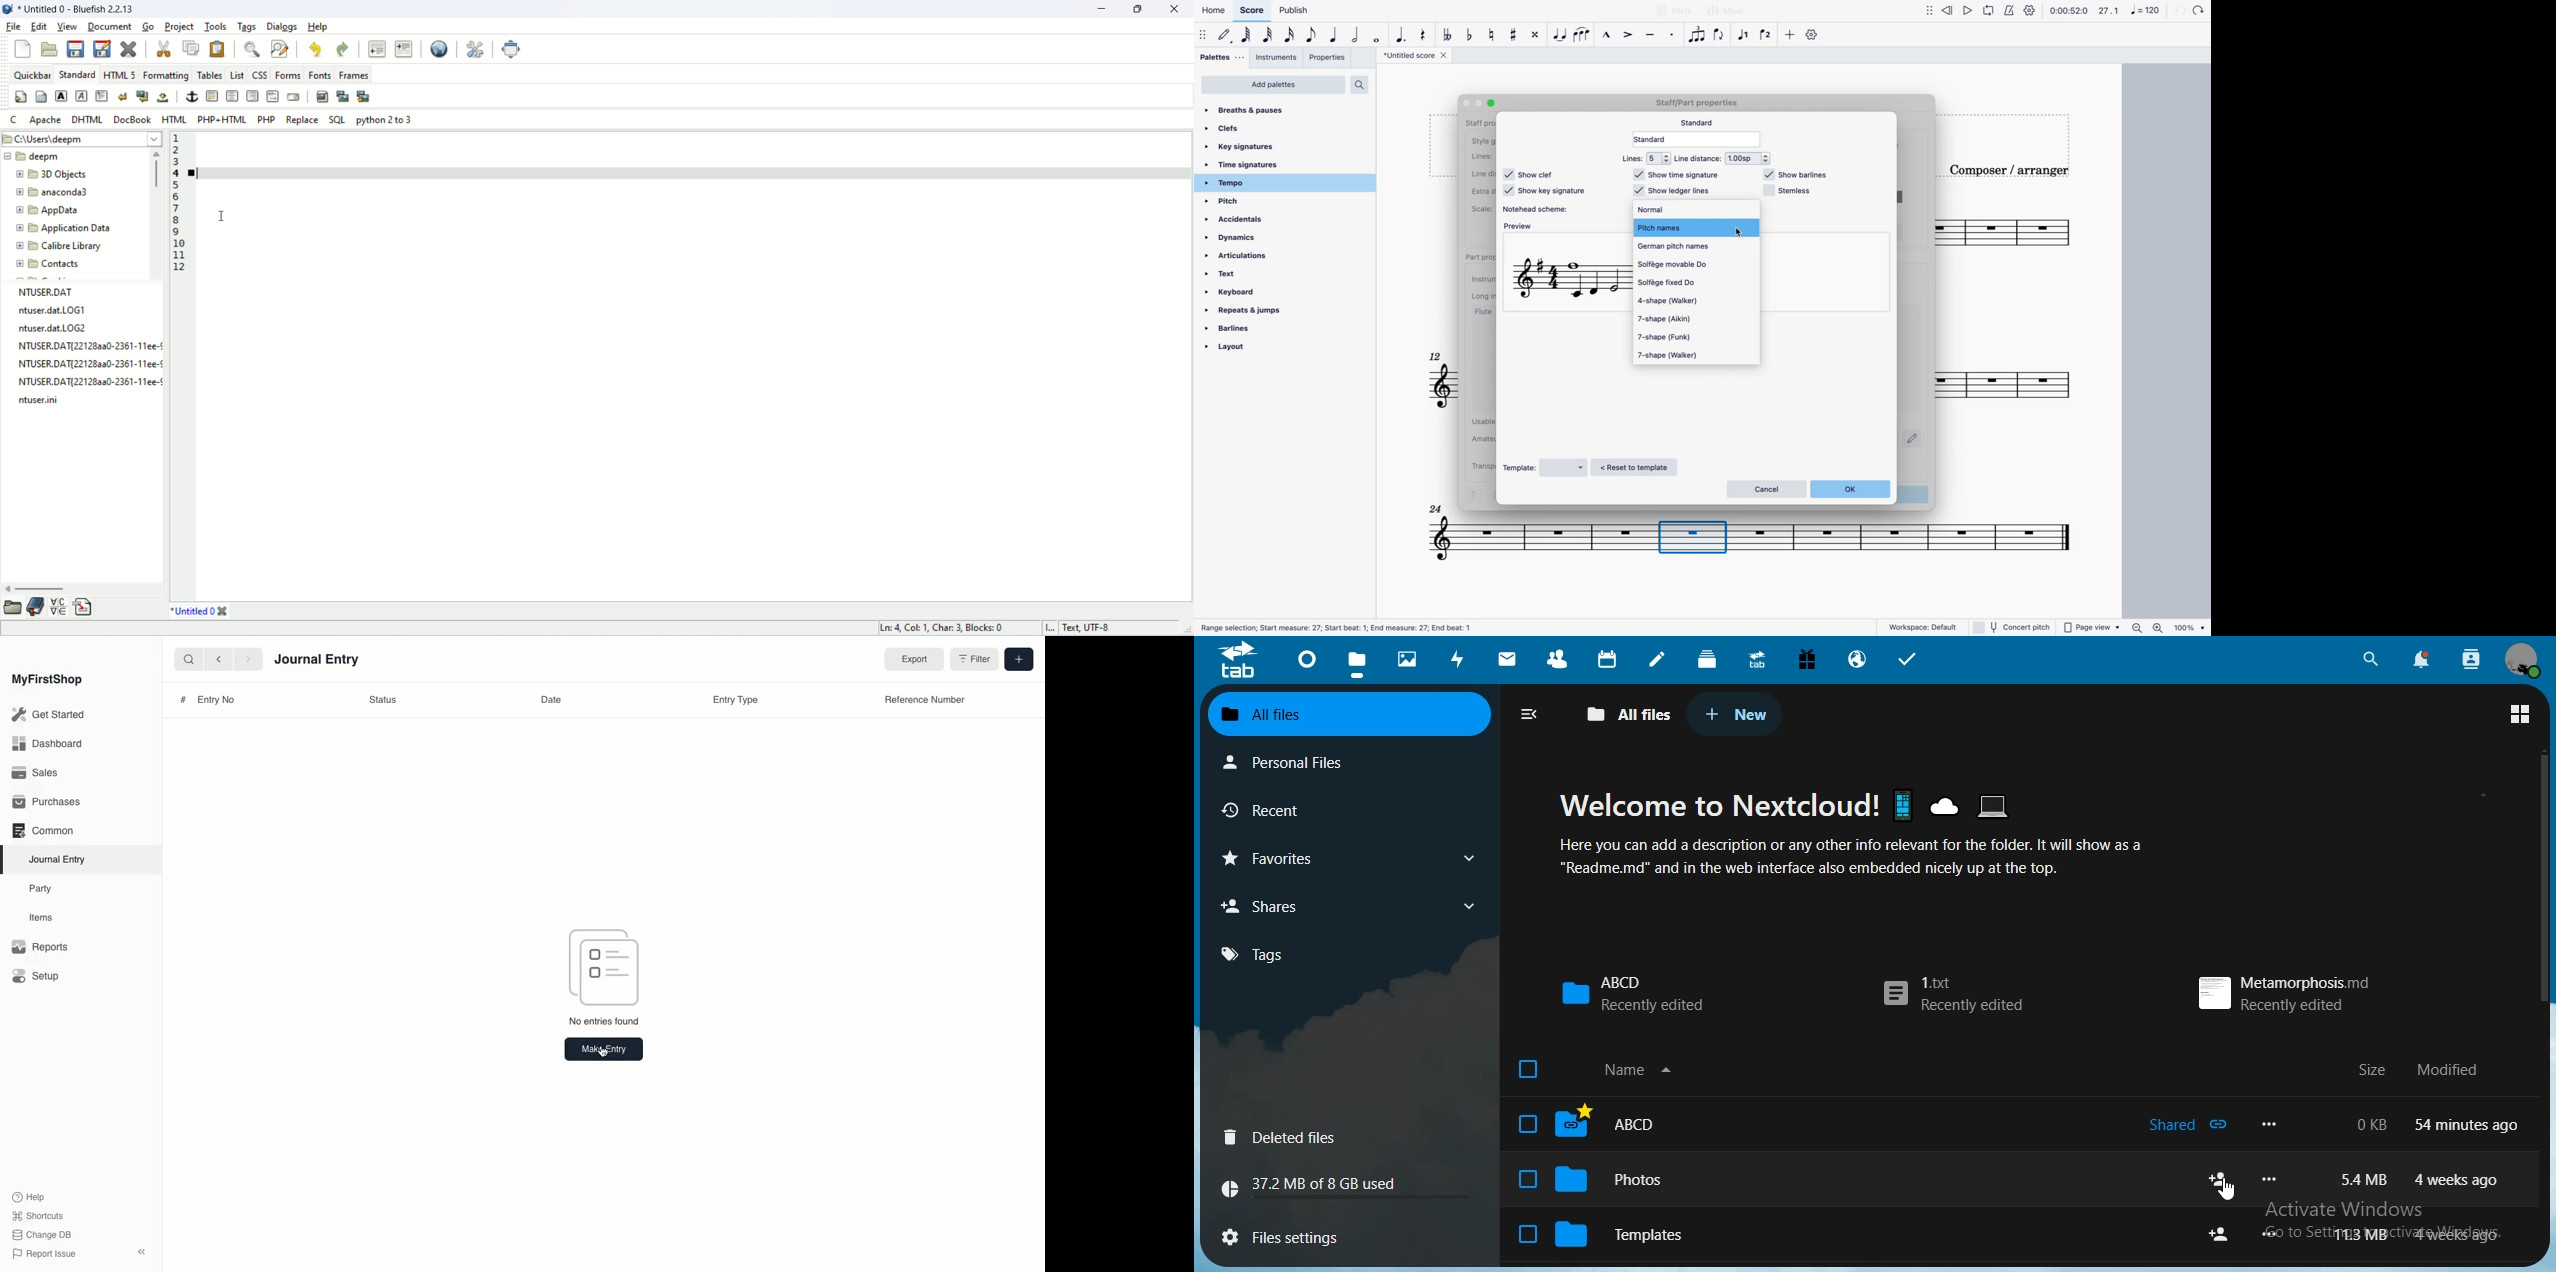  Describe the element at coordinates (1220, 57) in the screenshot. I see `palettes` at that location.